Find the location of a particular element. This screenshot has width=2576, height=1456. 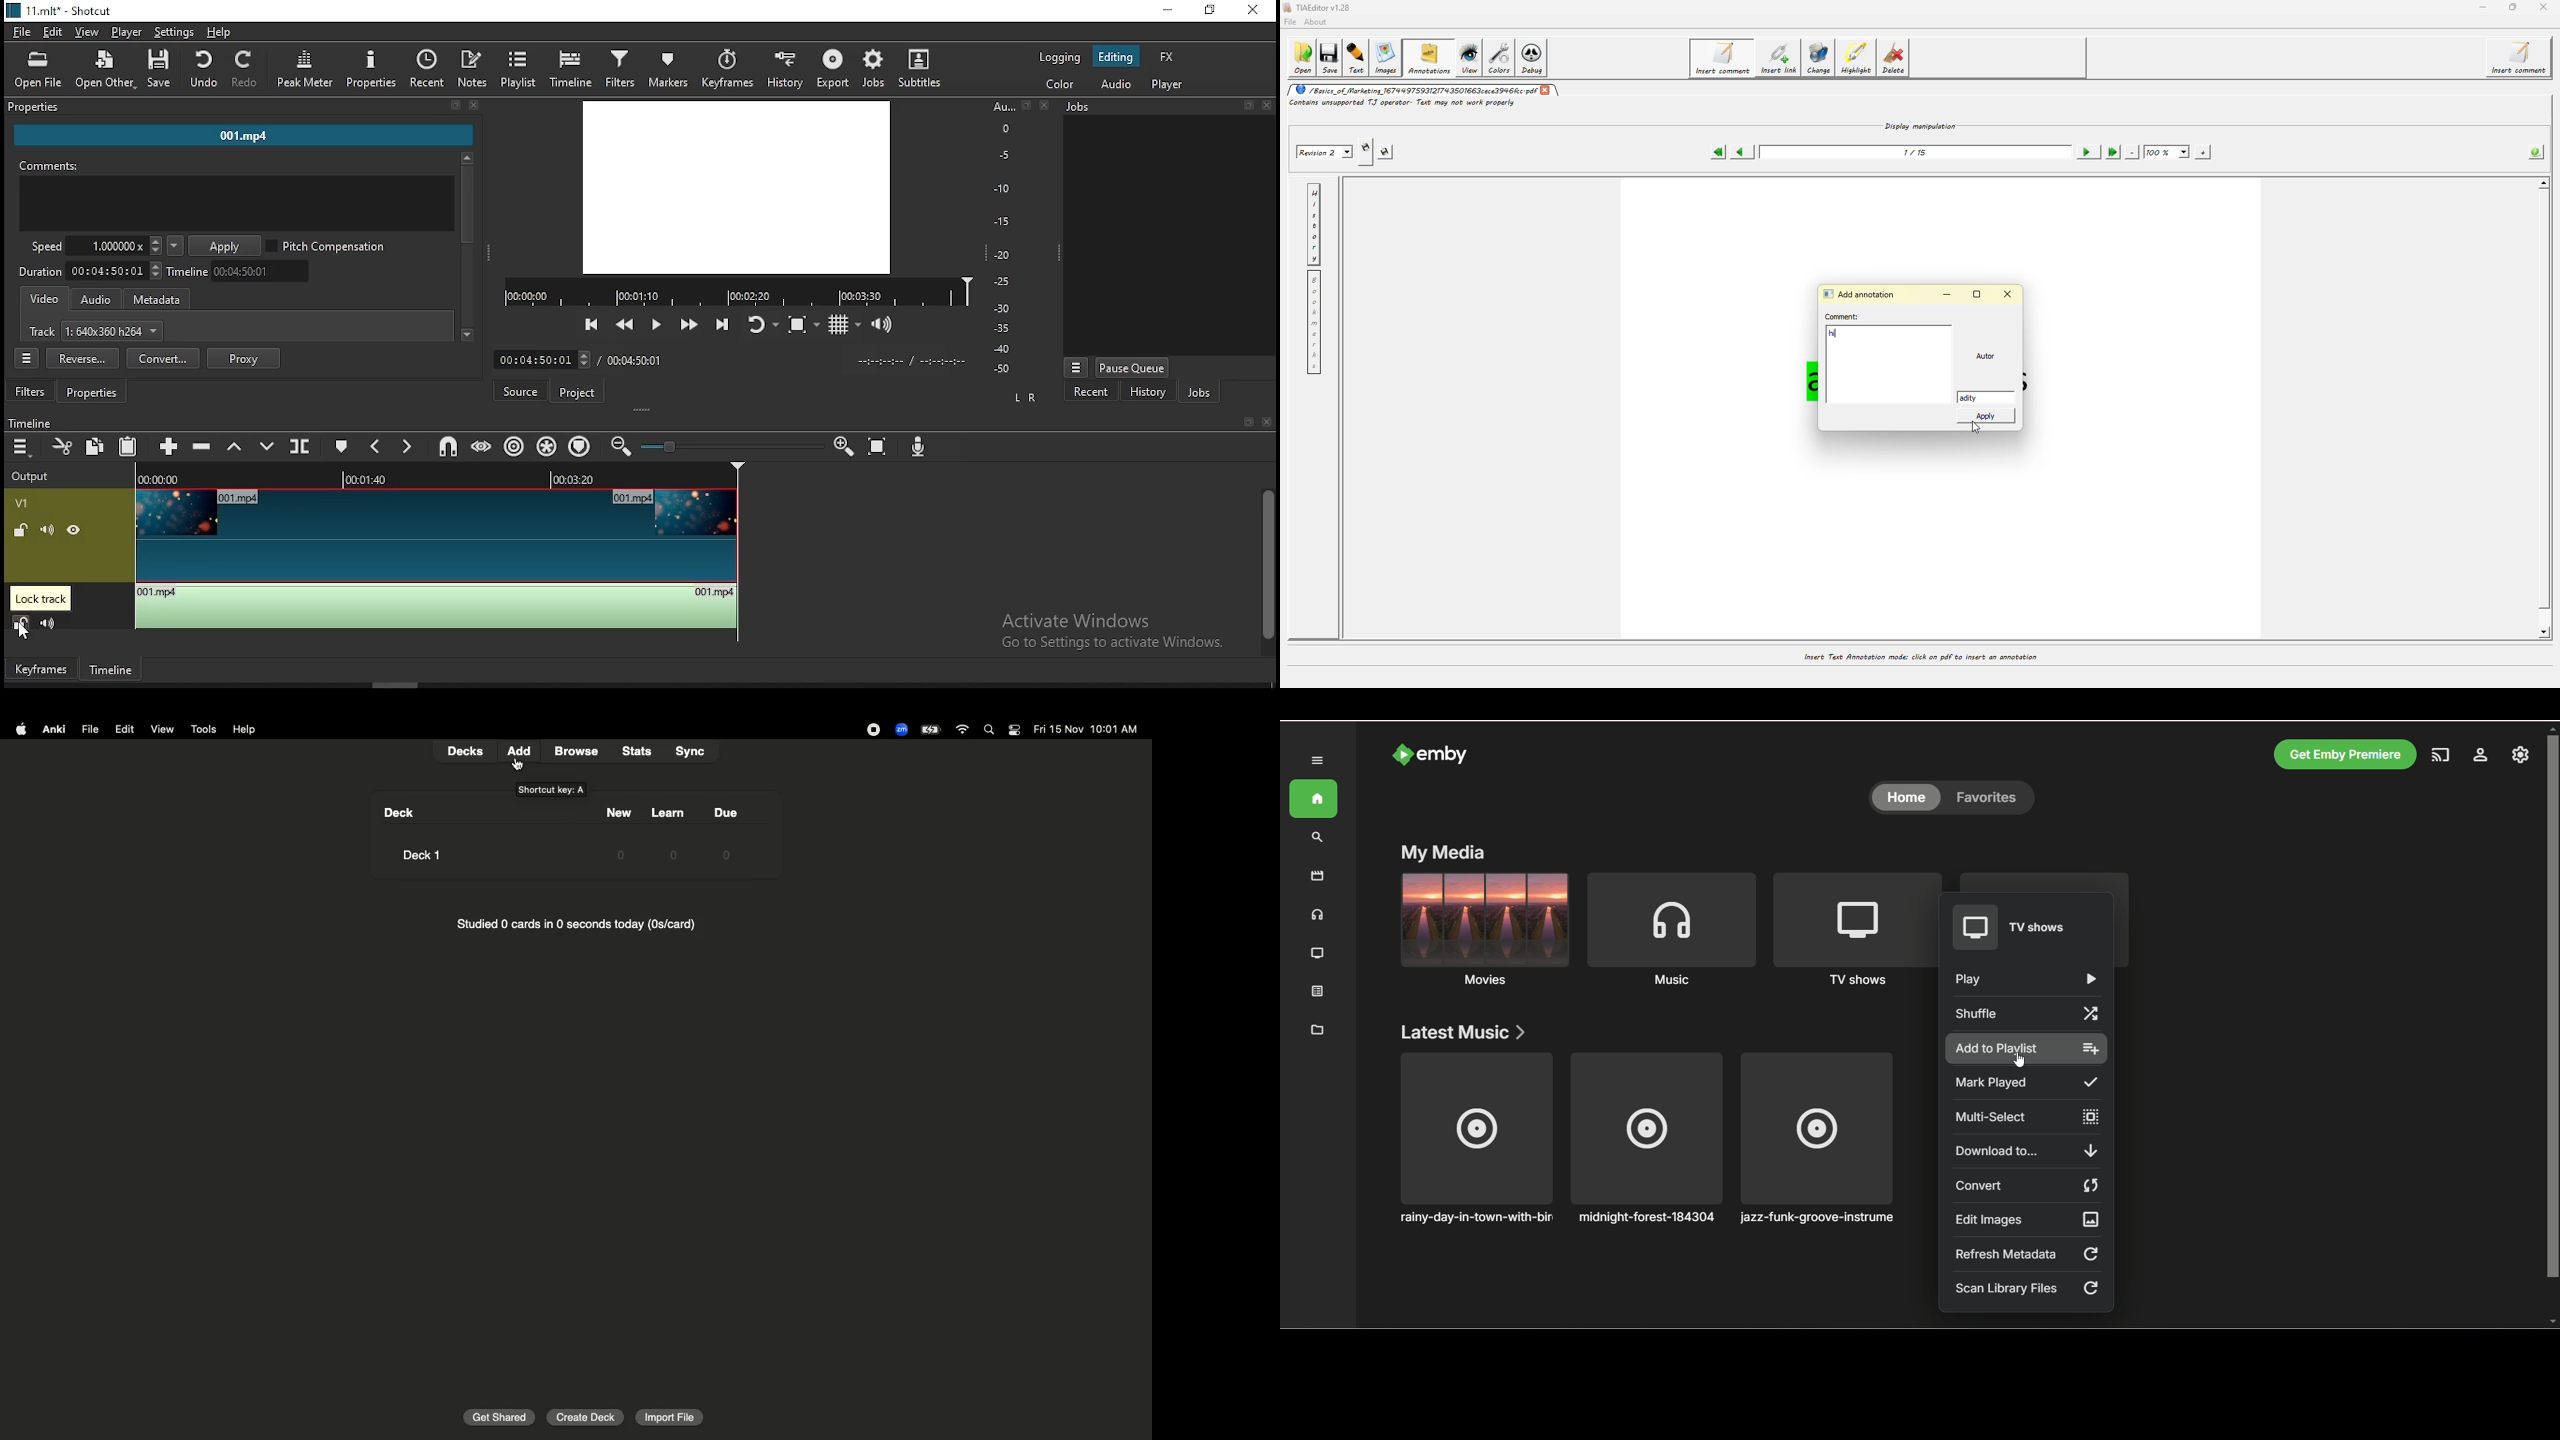

Output is located at coordinates (36, 475).